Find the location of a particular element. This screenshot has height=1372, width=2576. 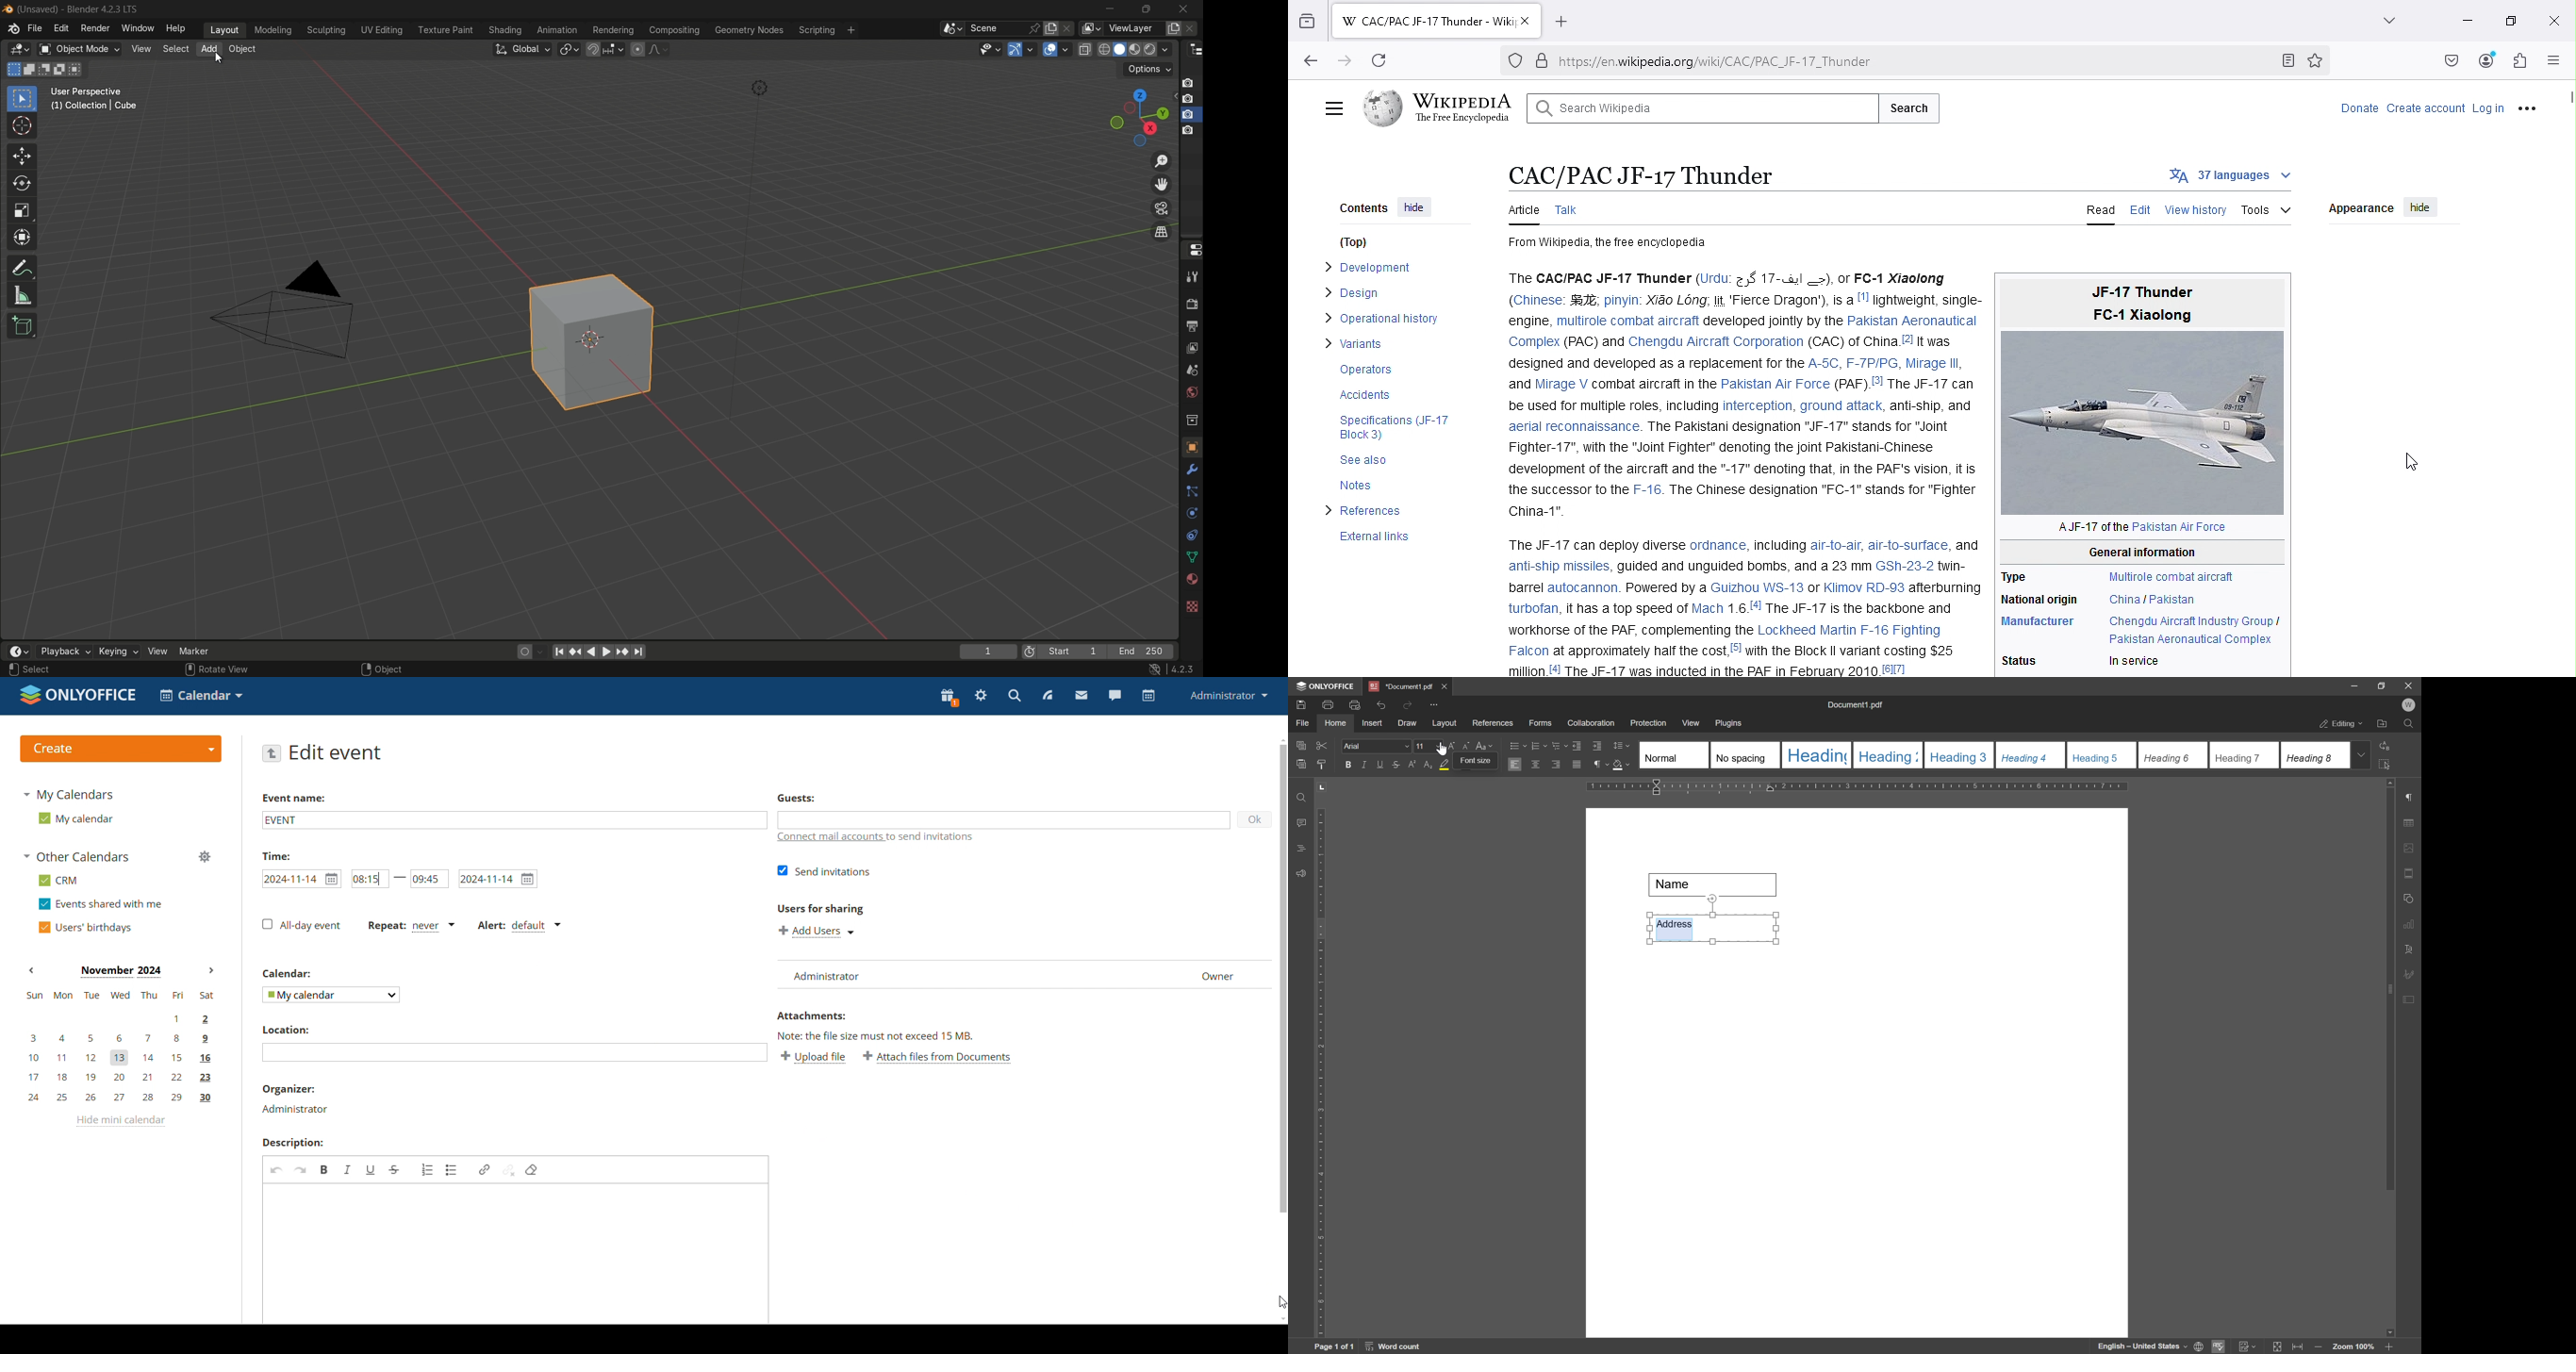

A JF-17 ofthe Pakistan Air Force is located at coordinates (2115, 530).